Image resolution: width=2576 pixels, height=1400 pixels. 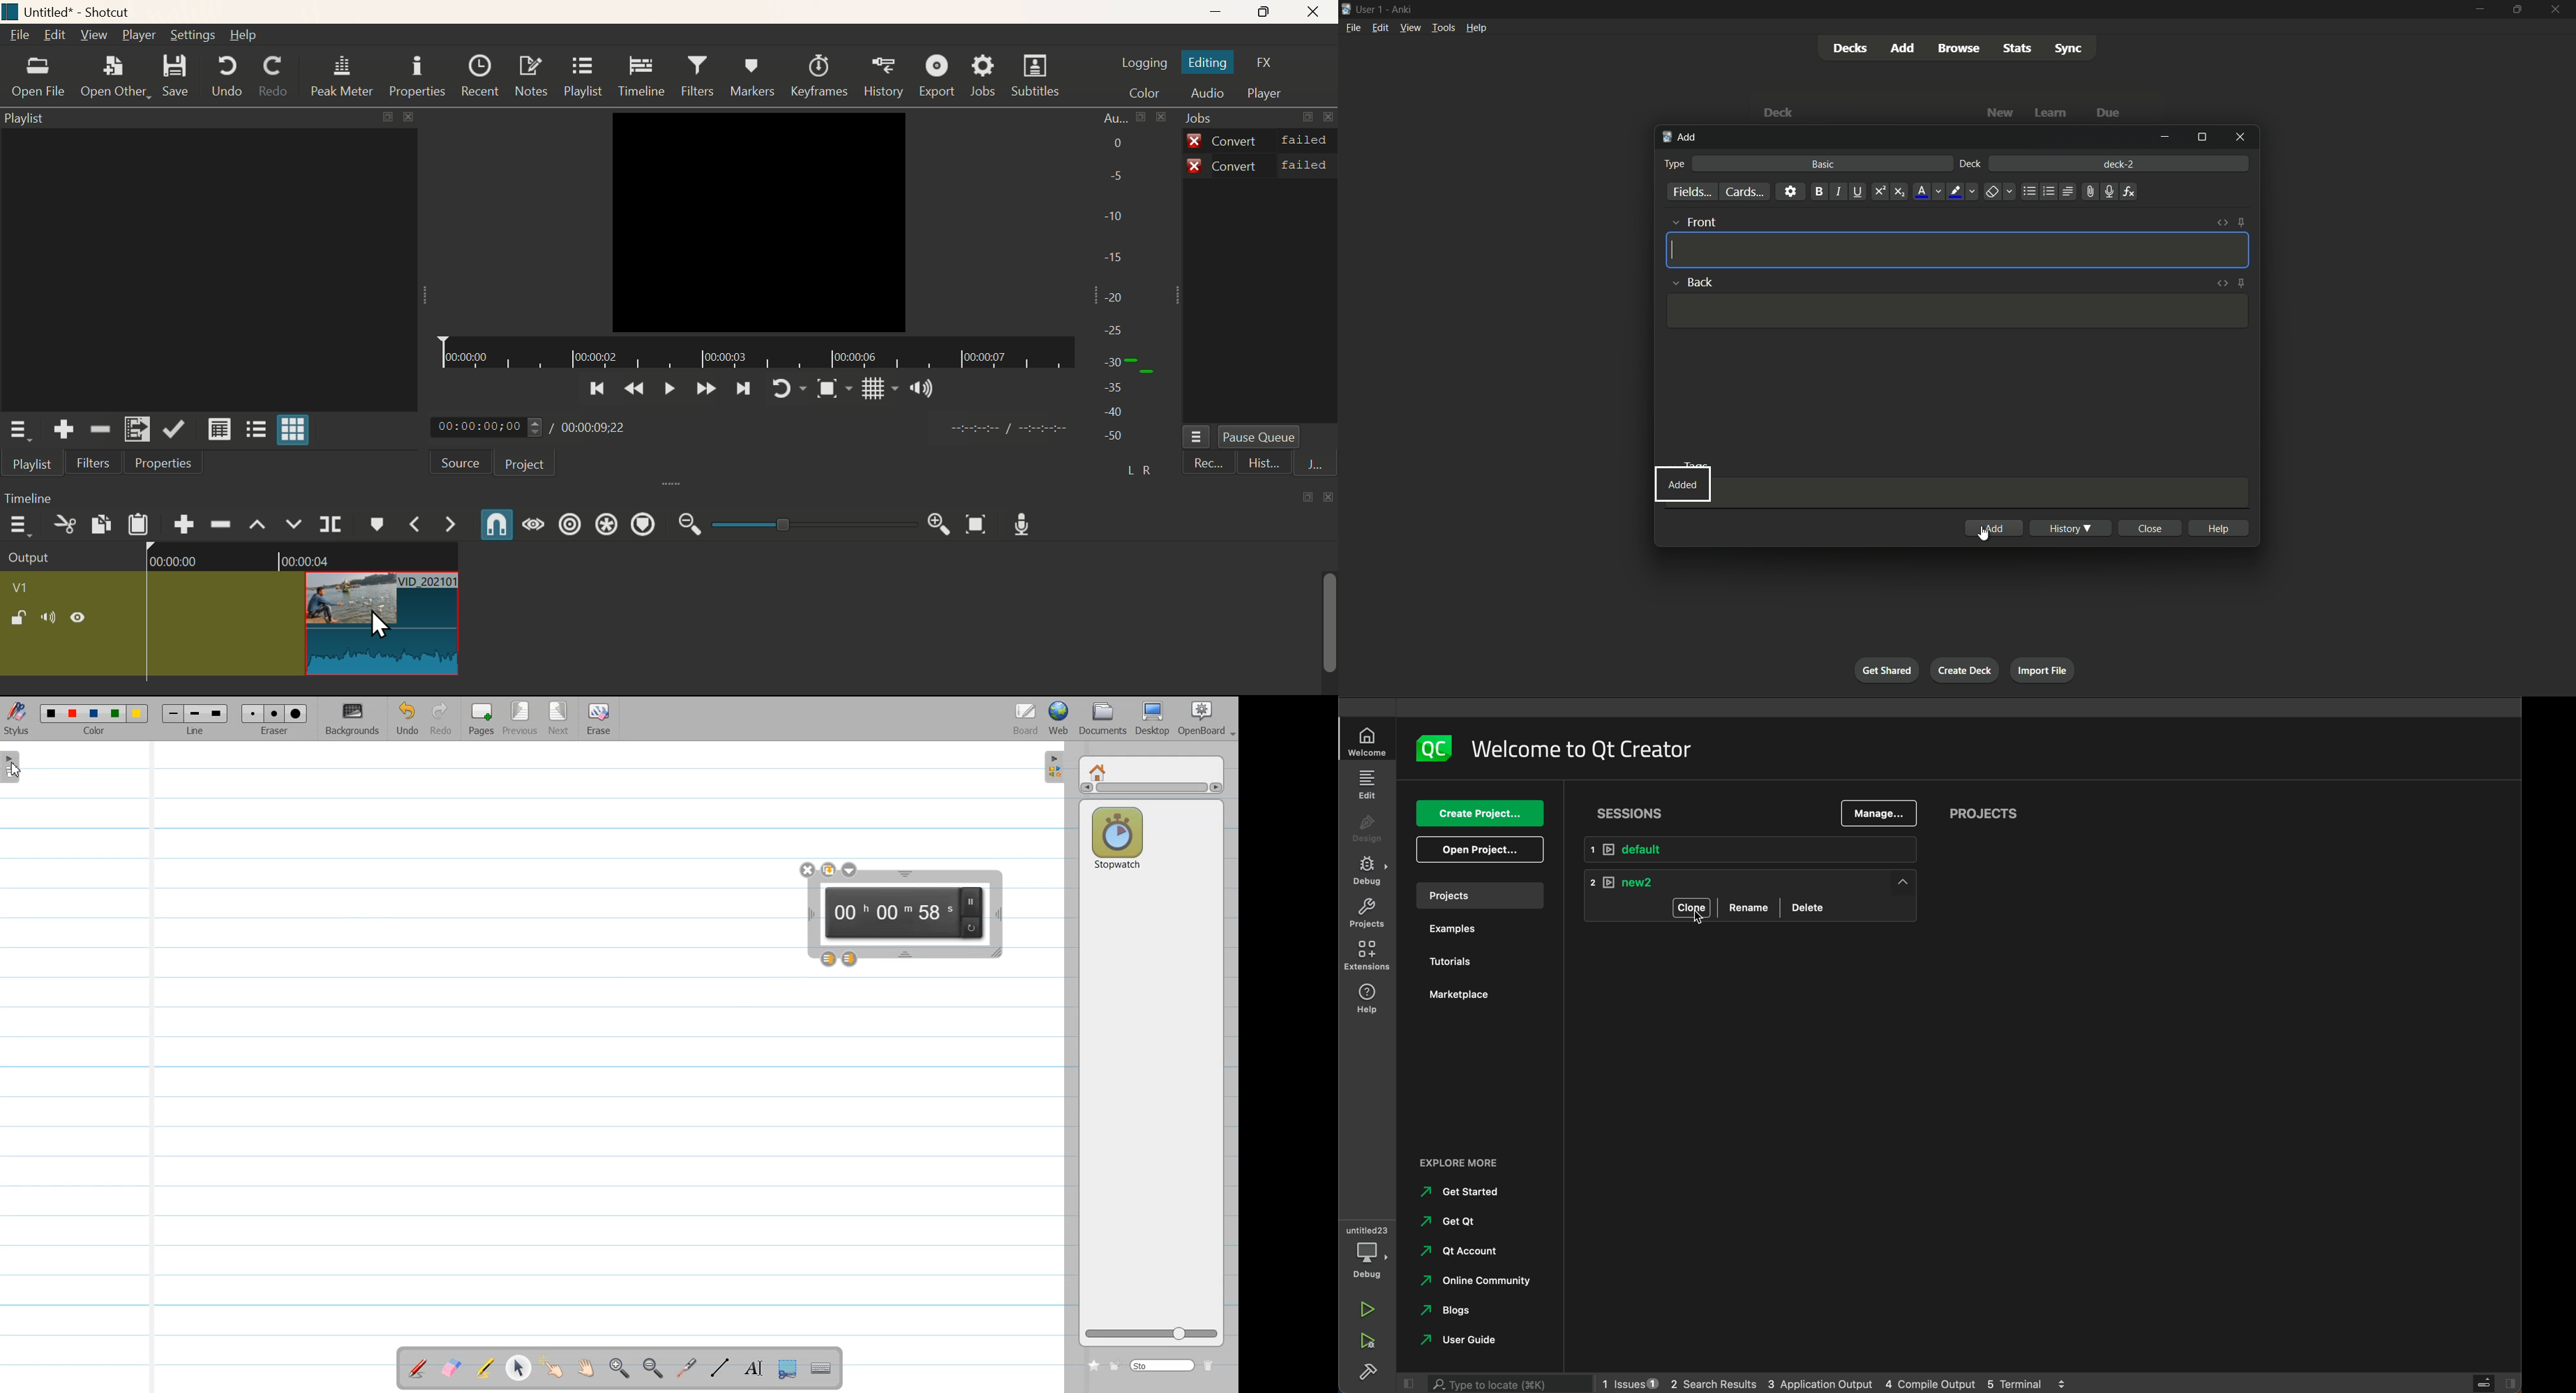 I want to click on Lift, so click(x=259, y=522).